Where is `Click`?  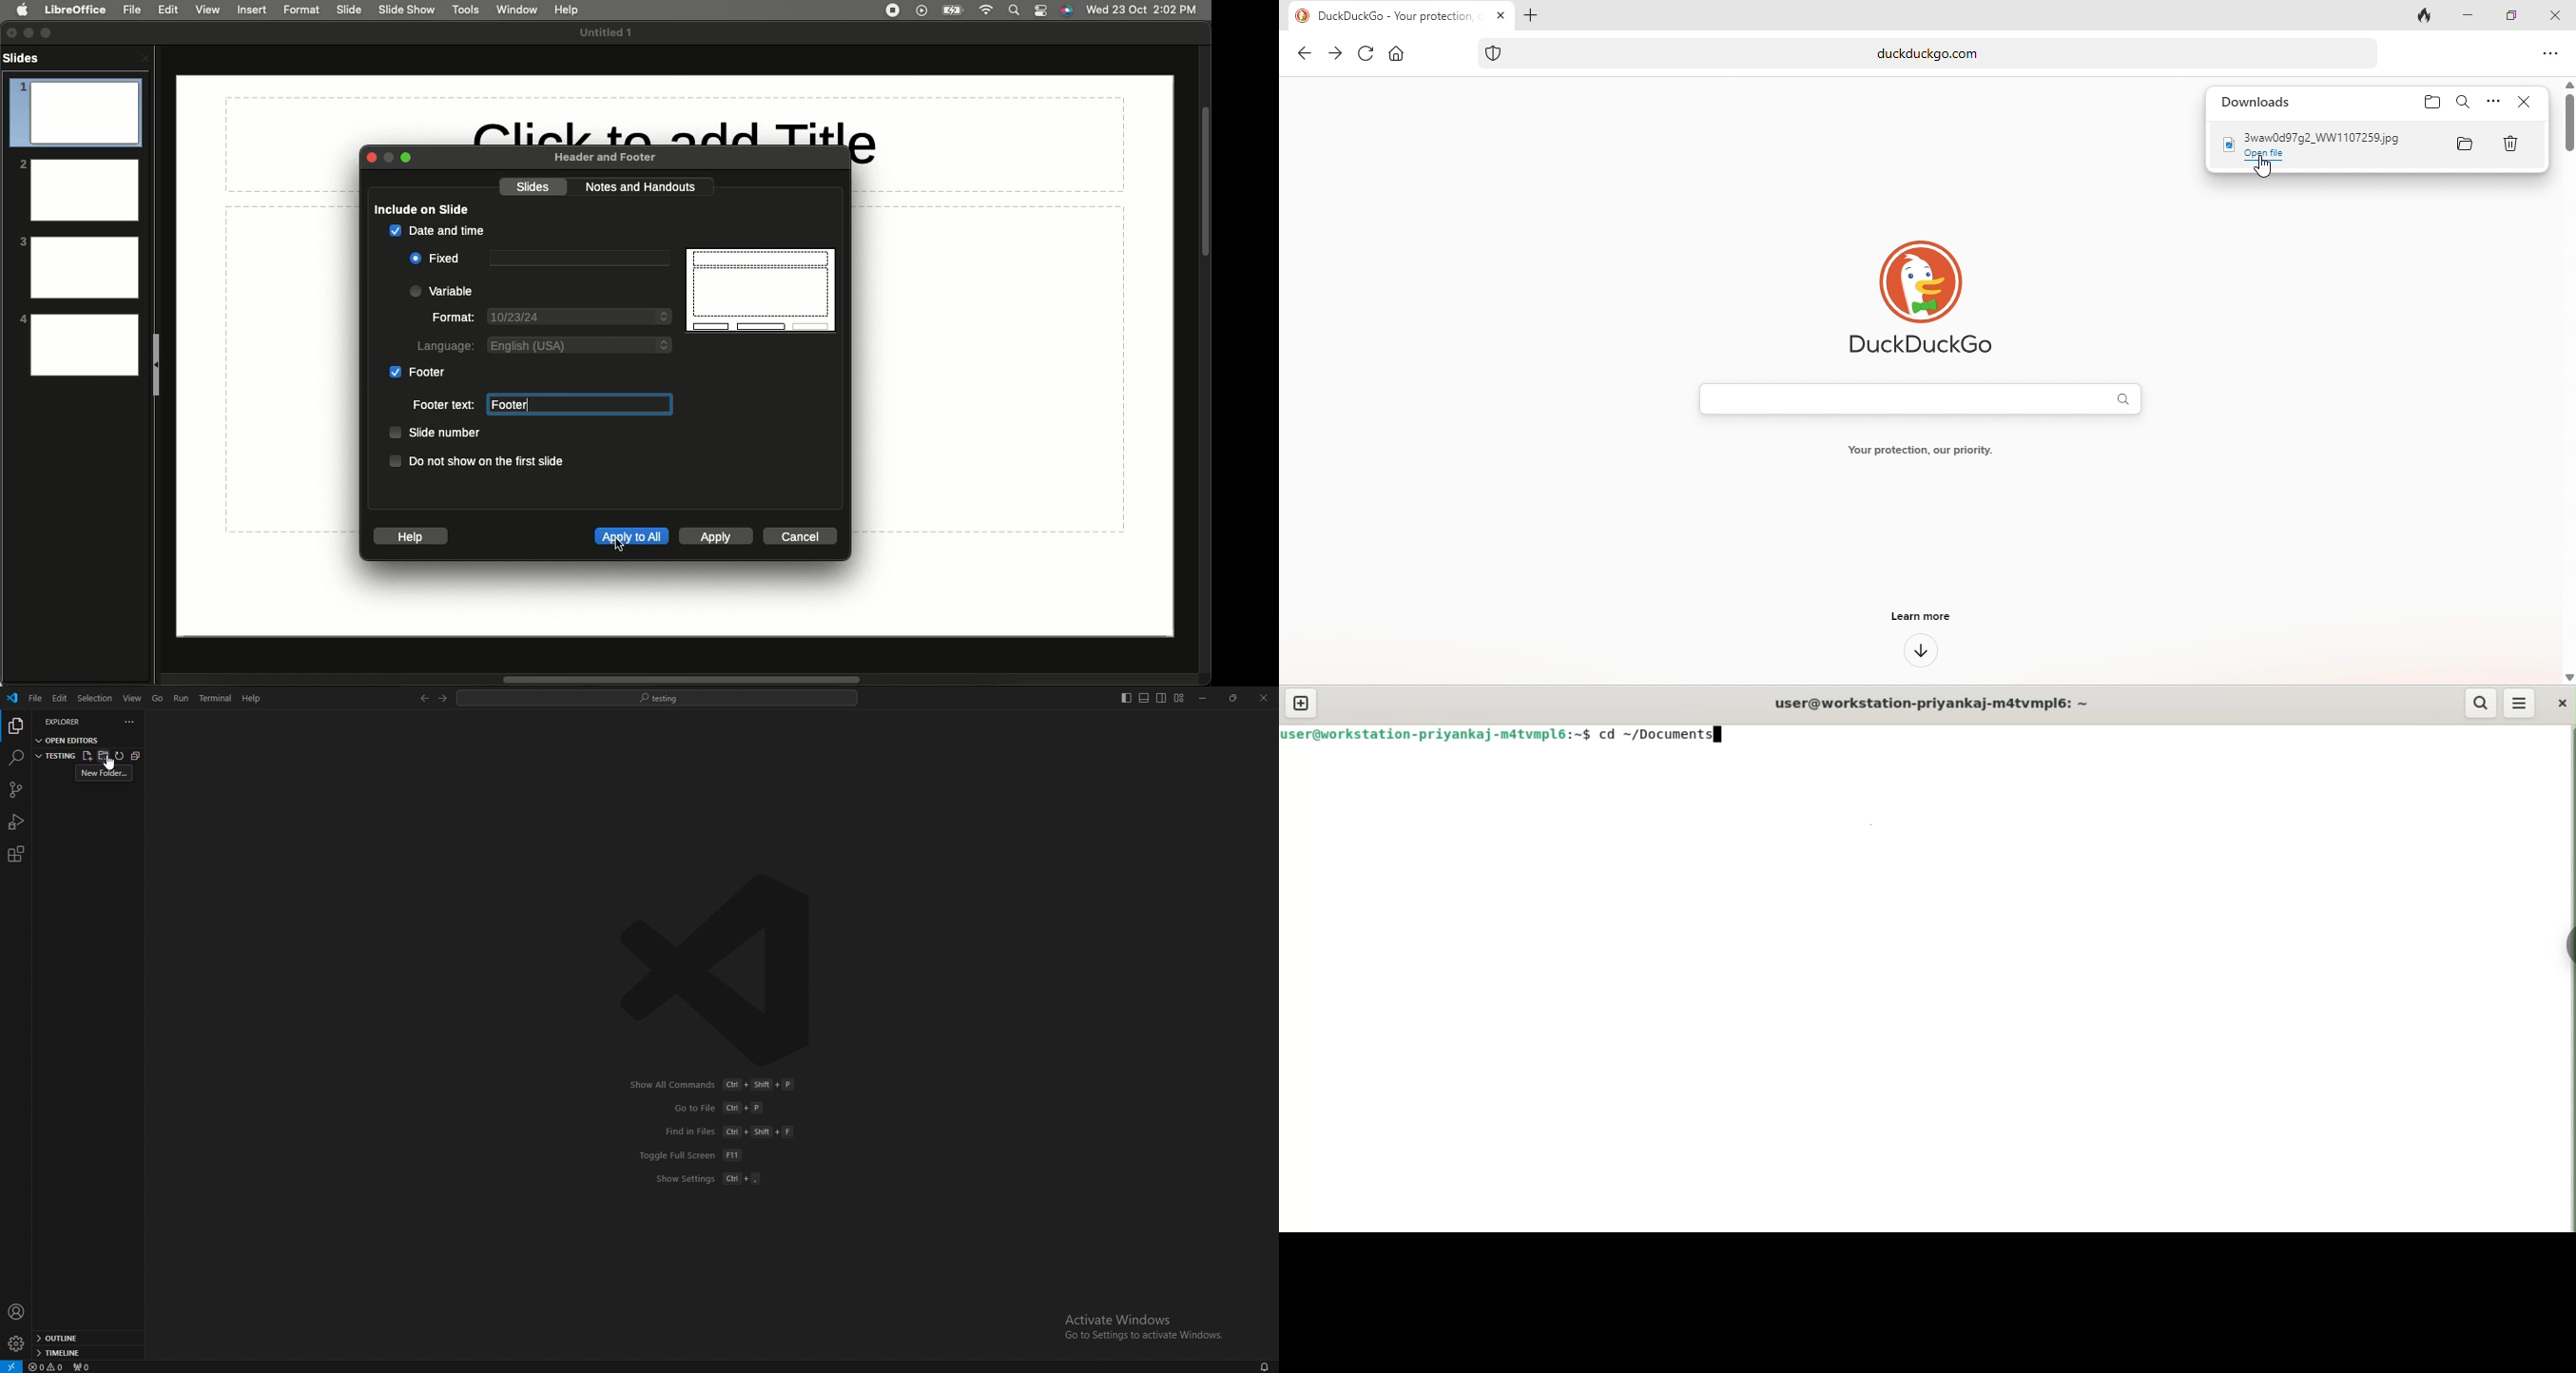 Click is located at coordinates (621, 548).